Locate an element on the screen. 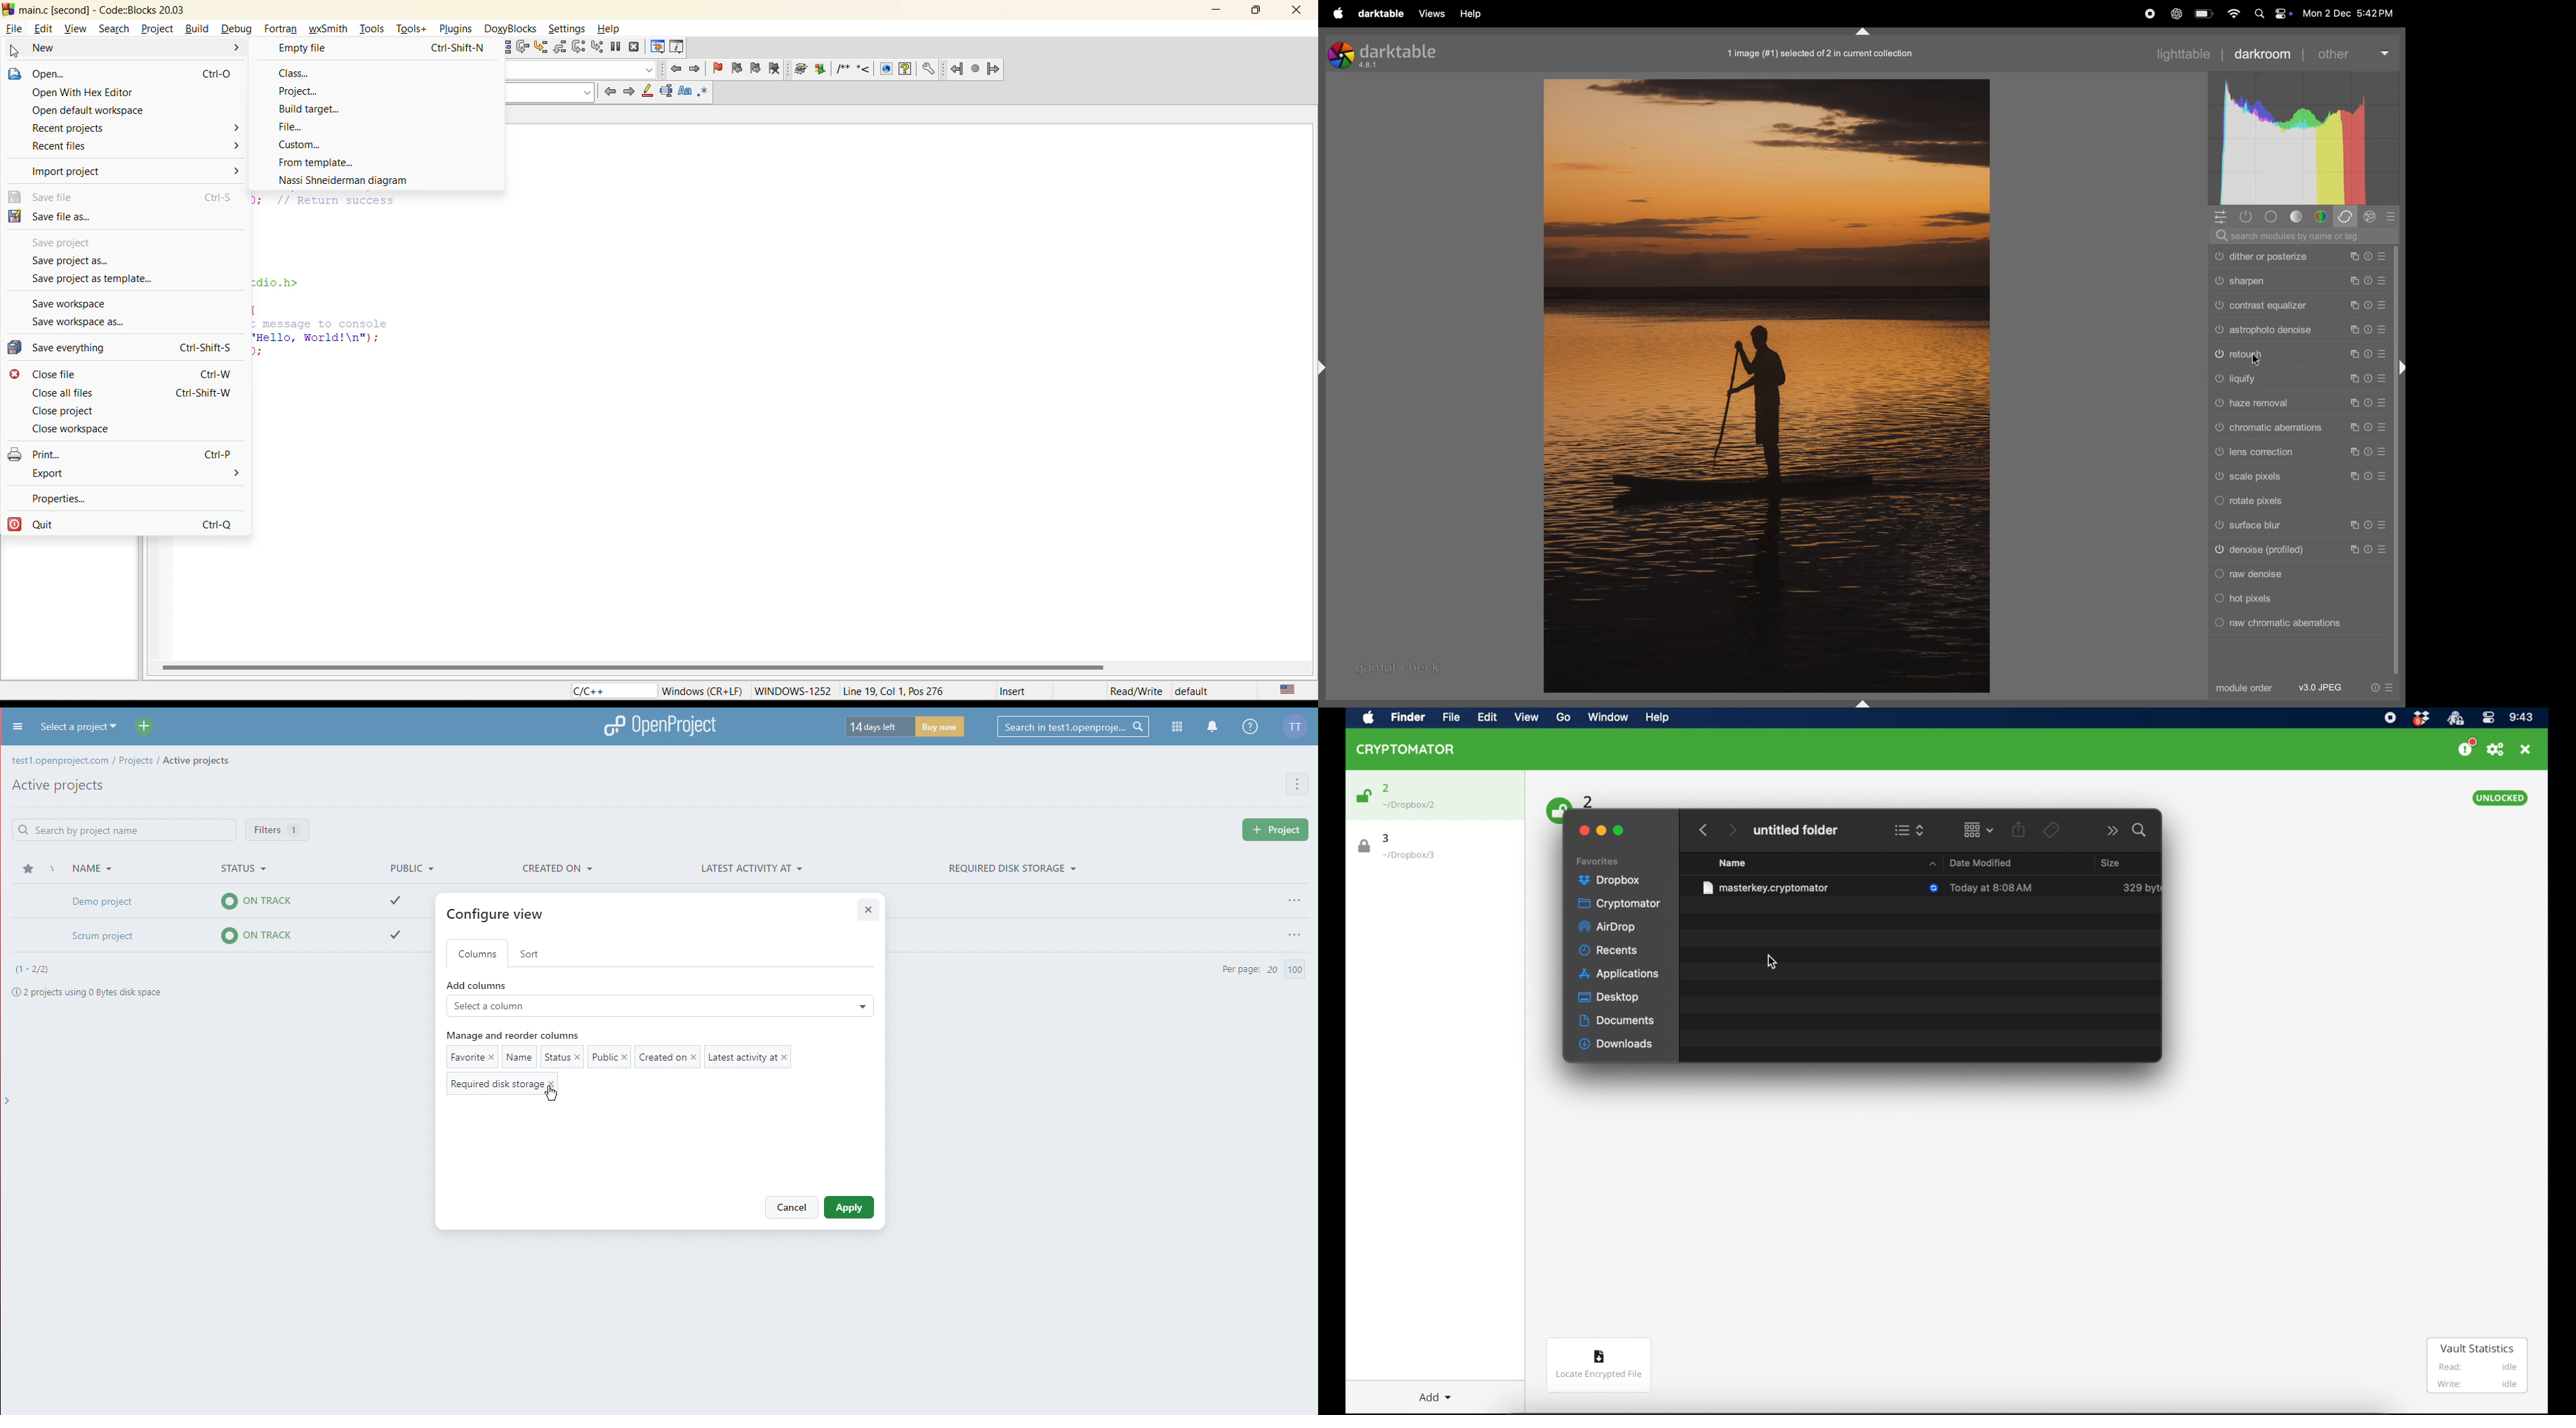 The width and height of the screenshot is (2576, 1428). Modules is located at coordinates (1176, 726).